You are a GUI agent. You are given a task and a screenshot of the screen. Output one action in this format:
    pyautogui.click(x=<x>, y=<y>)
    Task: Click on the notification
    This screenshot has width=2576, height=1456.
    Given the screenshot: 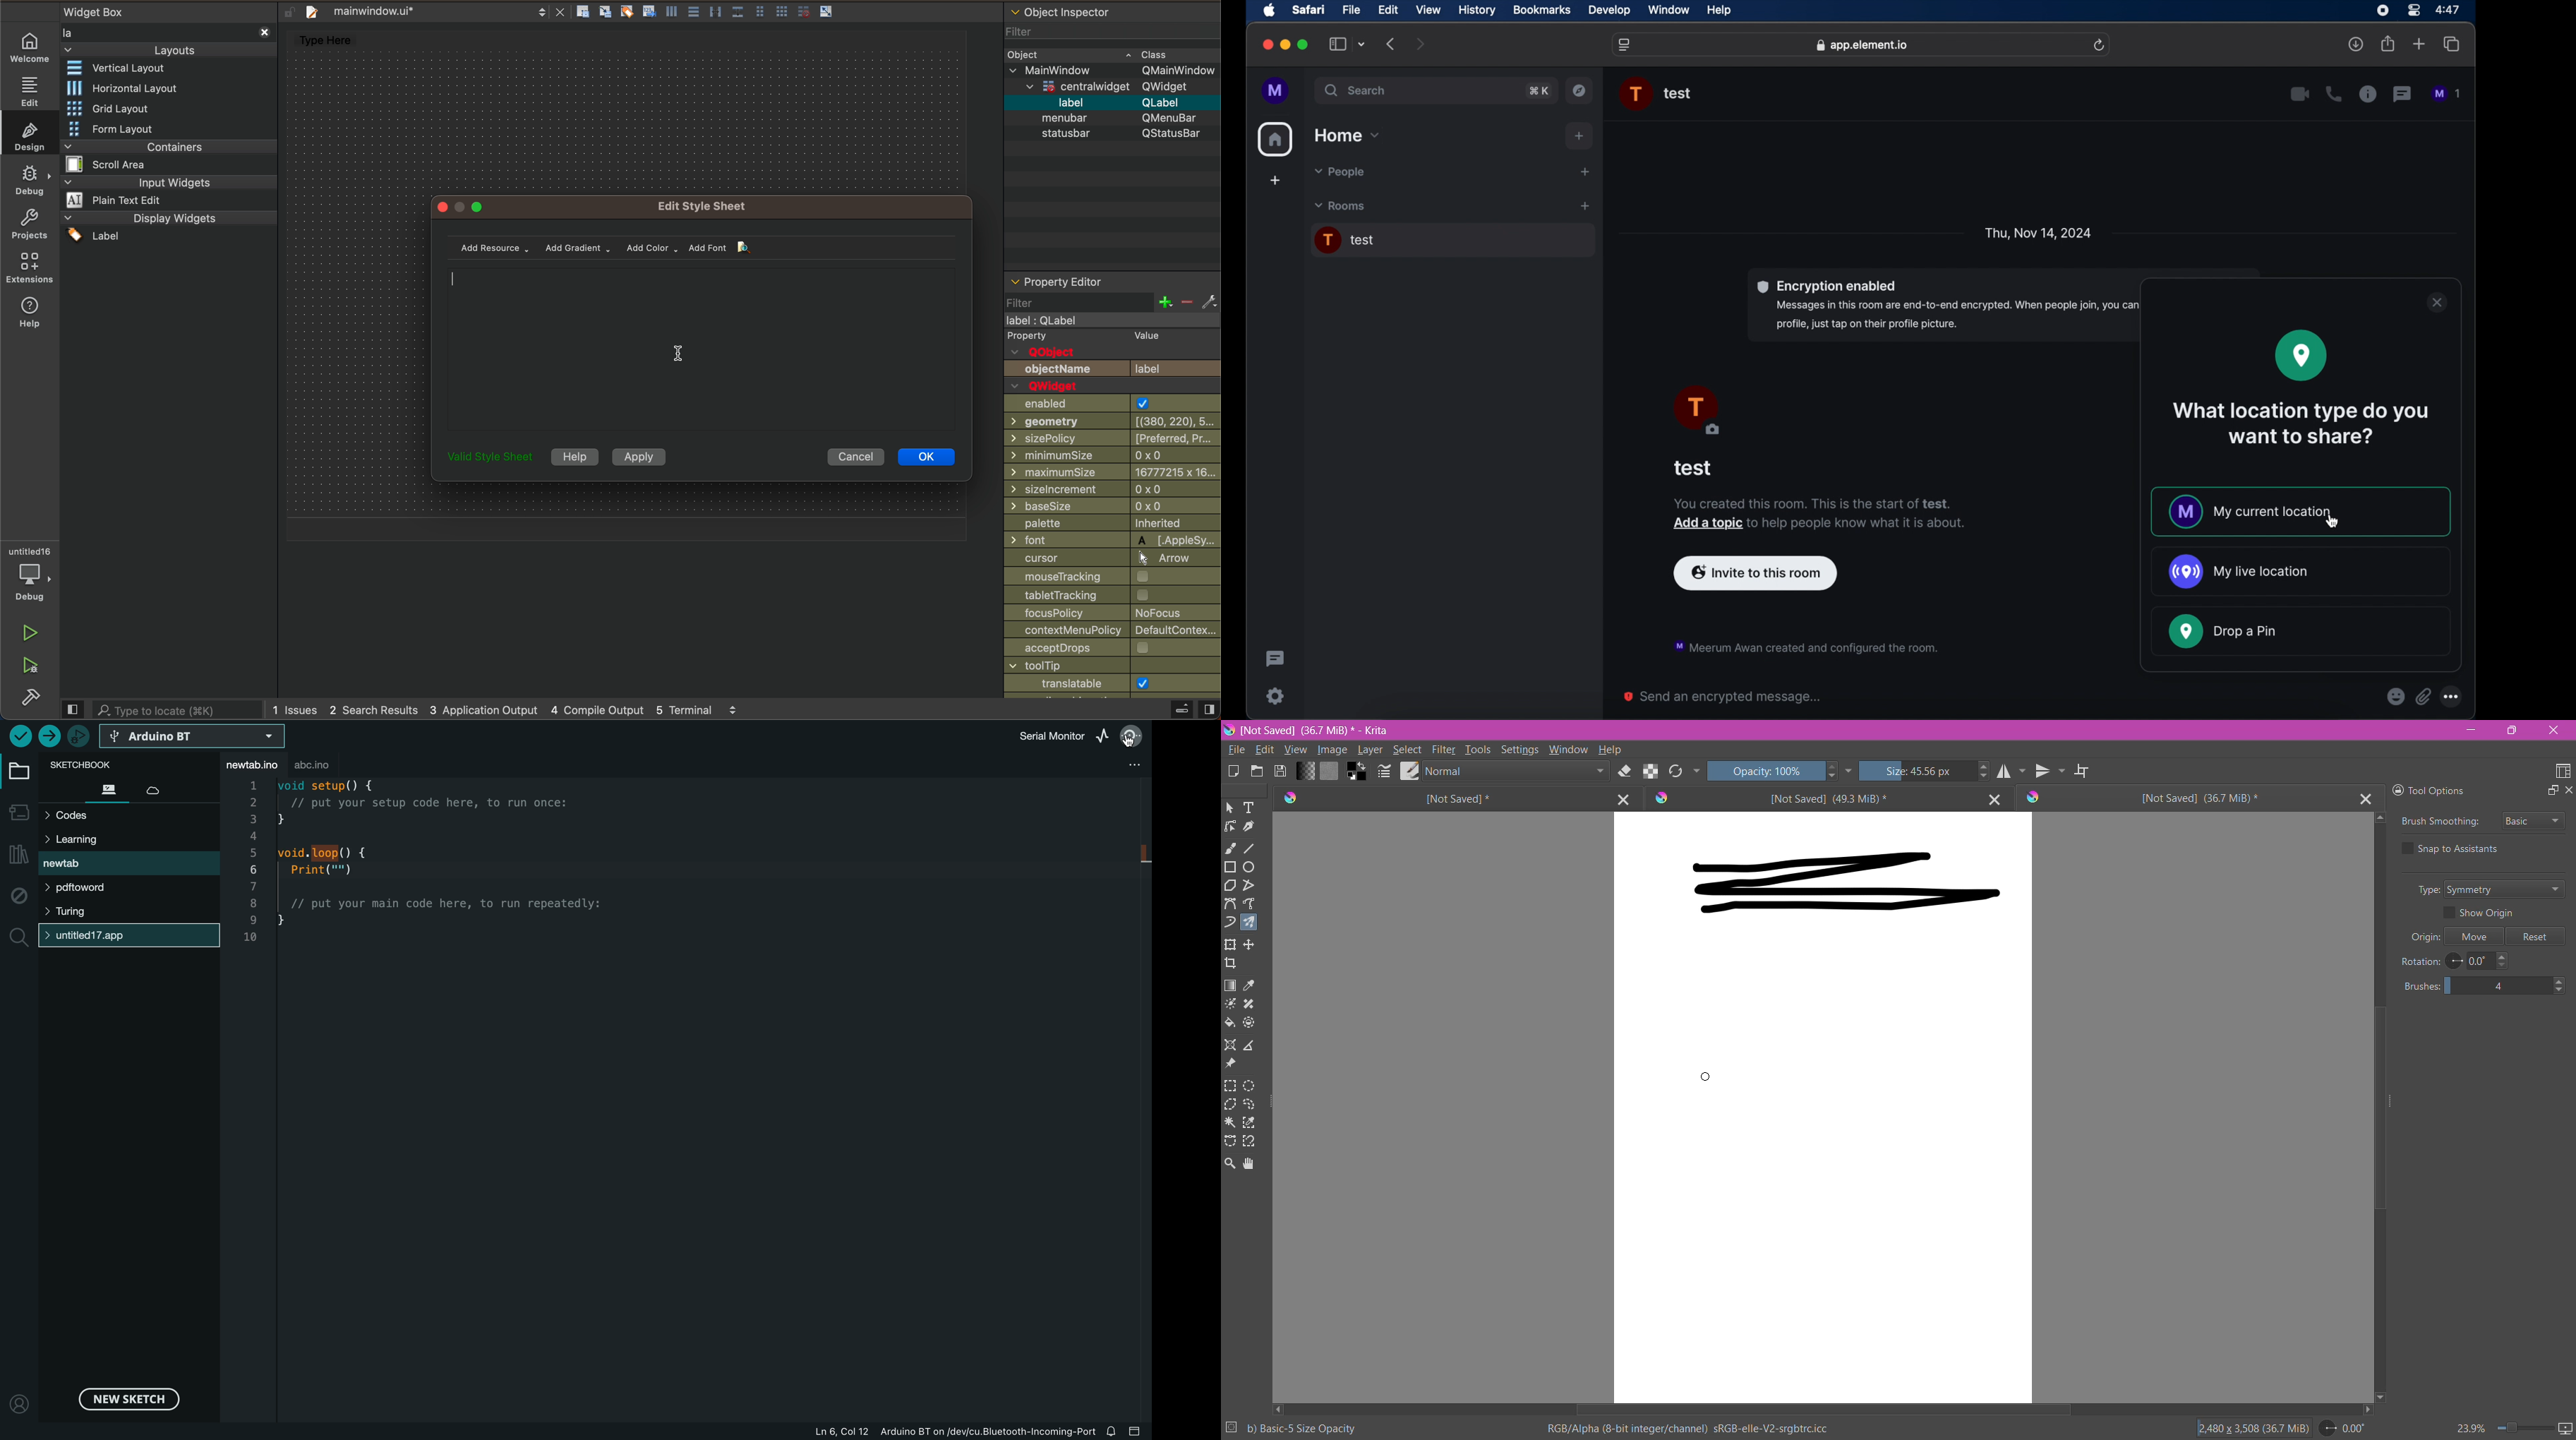 What is the action you would take?
    pyautogui.click(x=1805, y=645)
    